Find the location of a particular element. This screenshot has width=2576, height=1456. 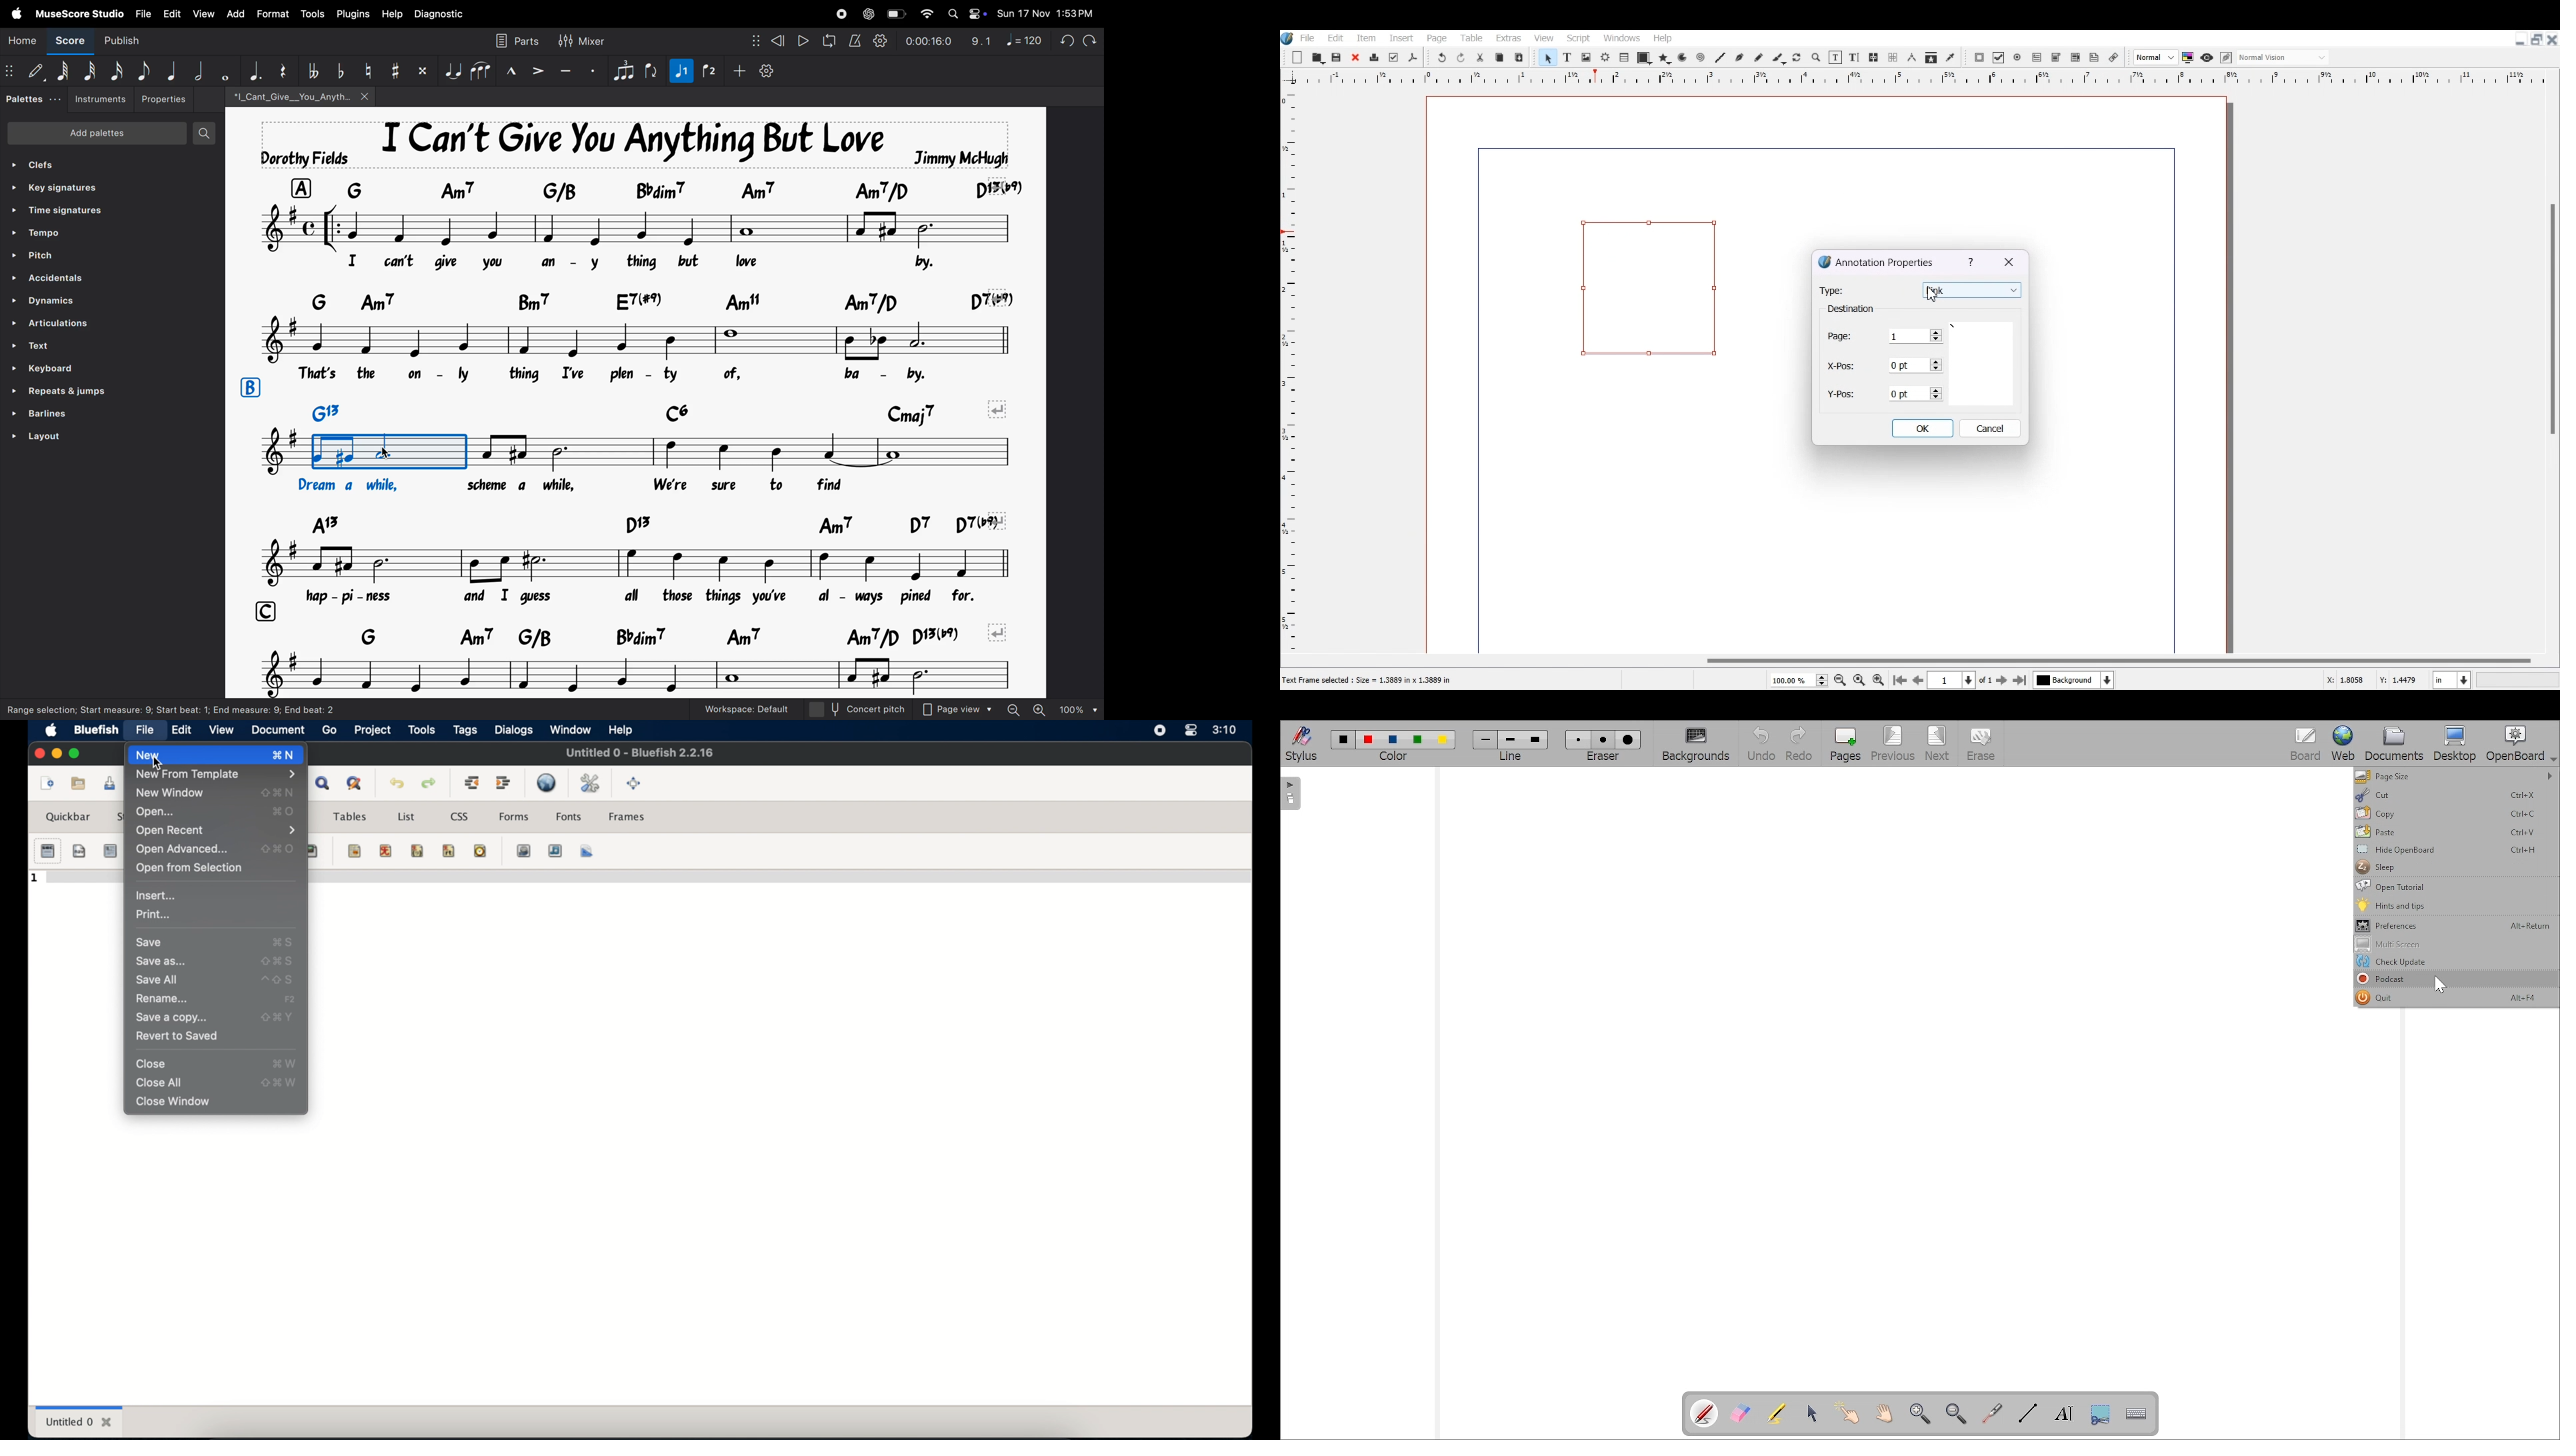

tempo is located at coordinates (41, 234).